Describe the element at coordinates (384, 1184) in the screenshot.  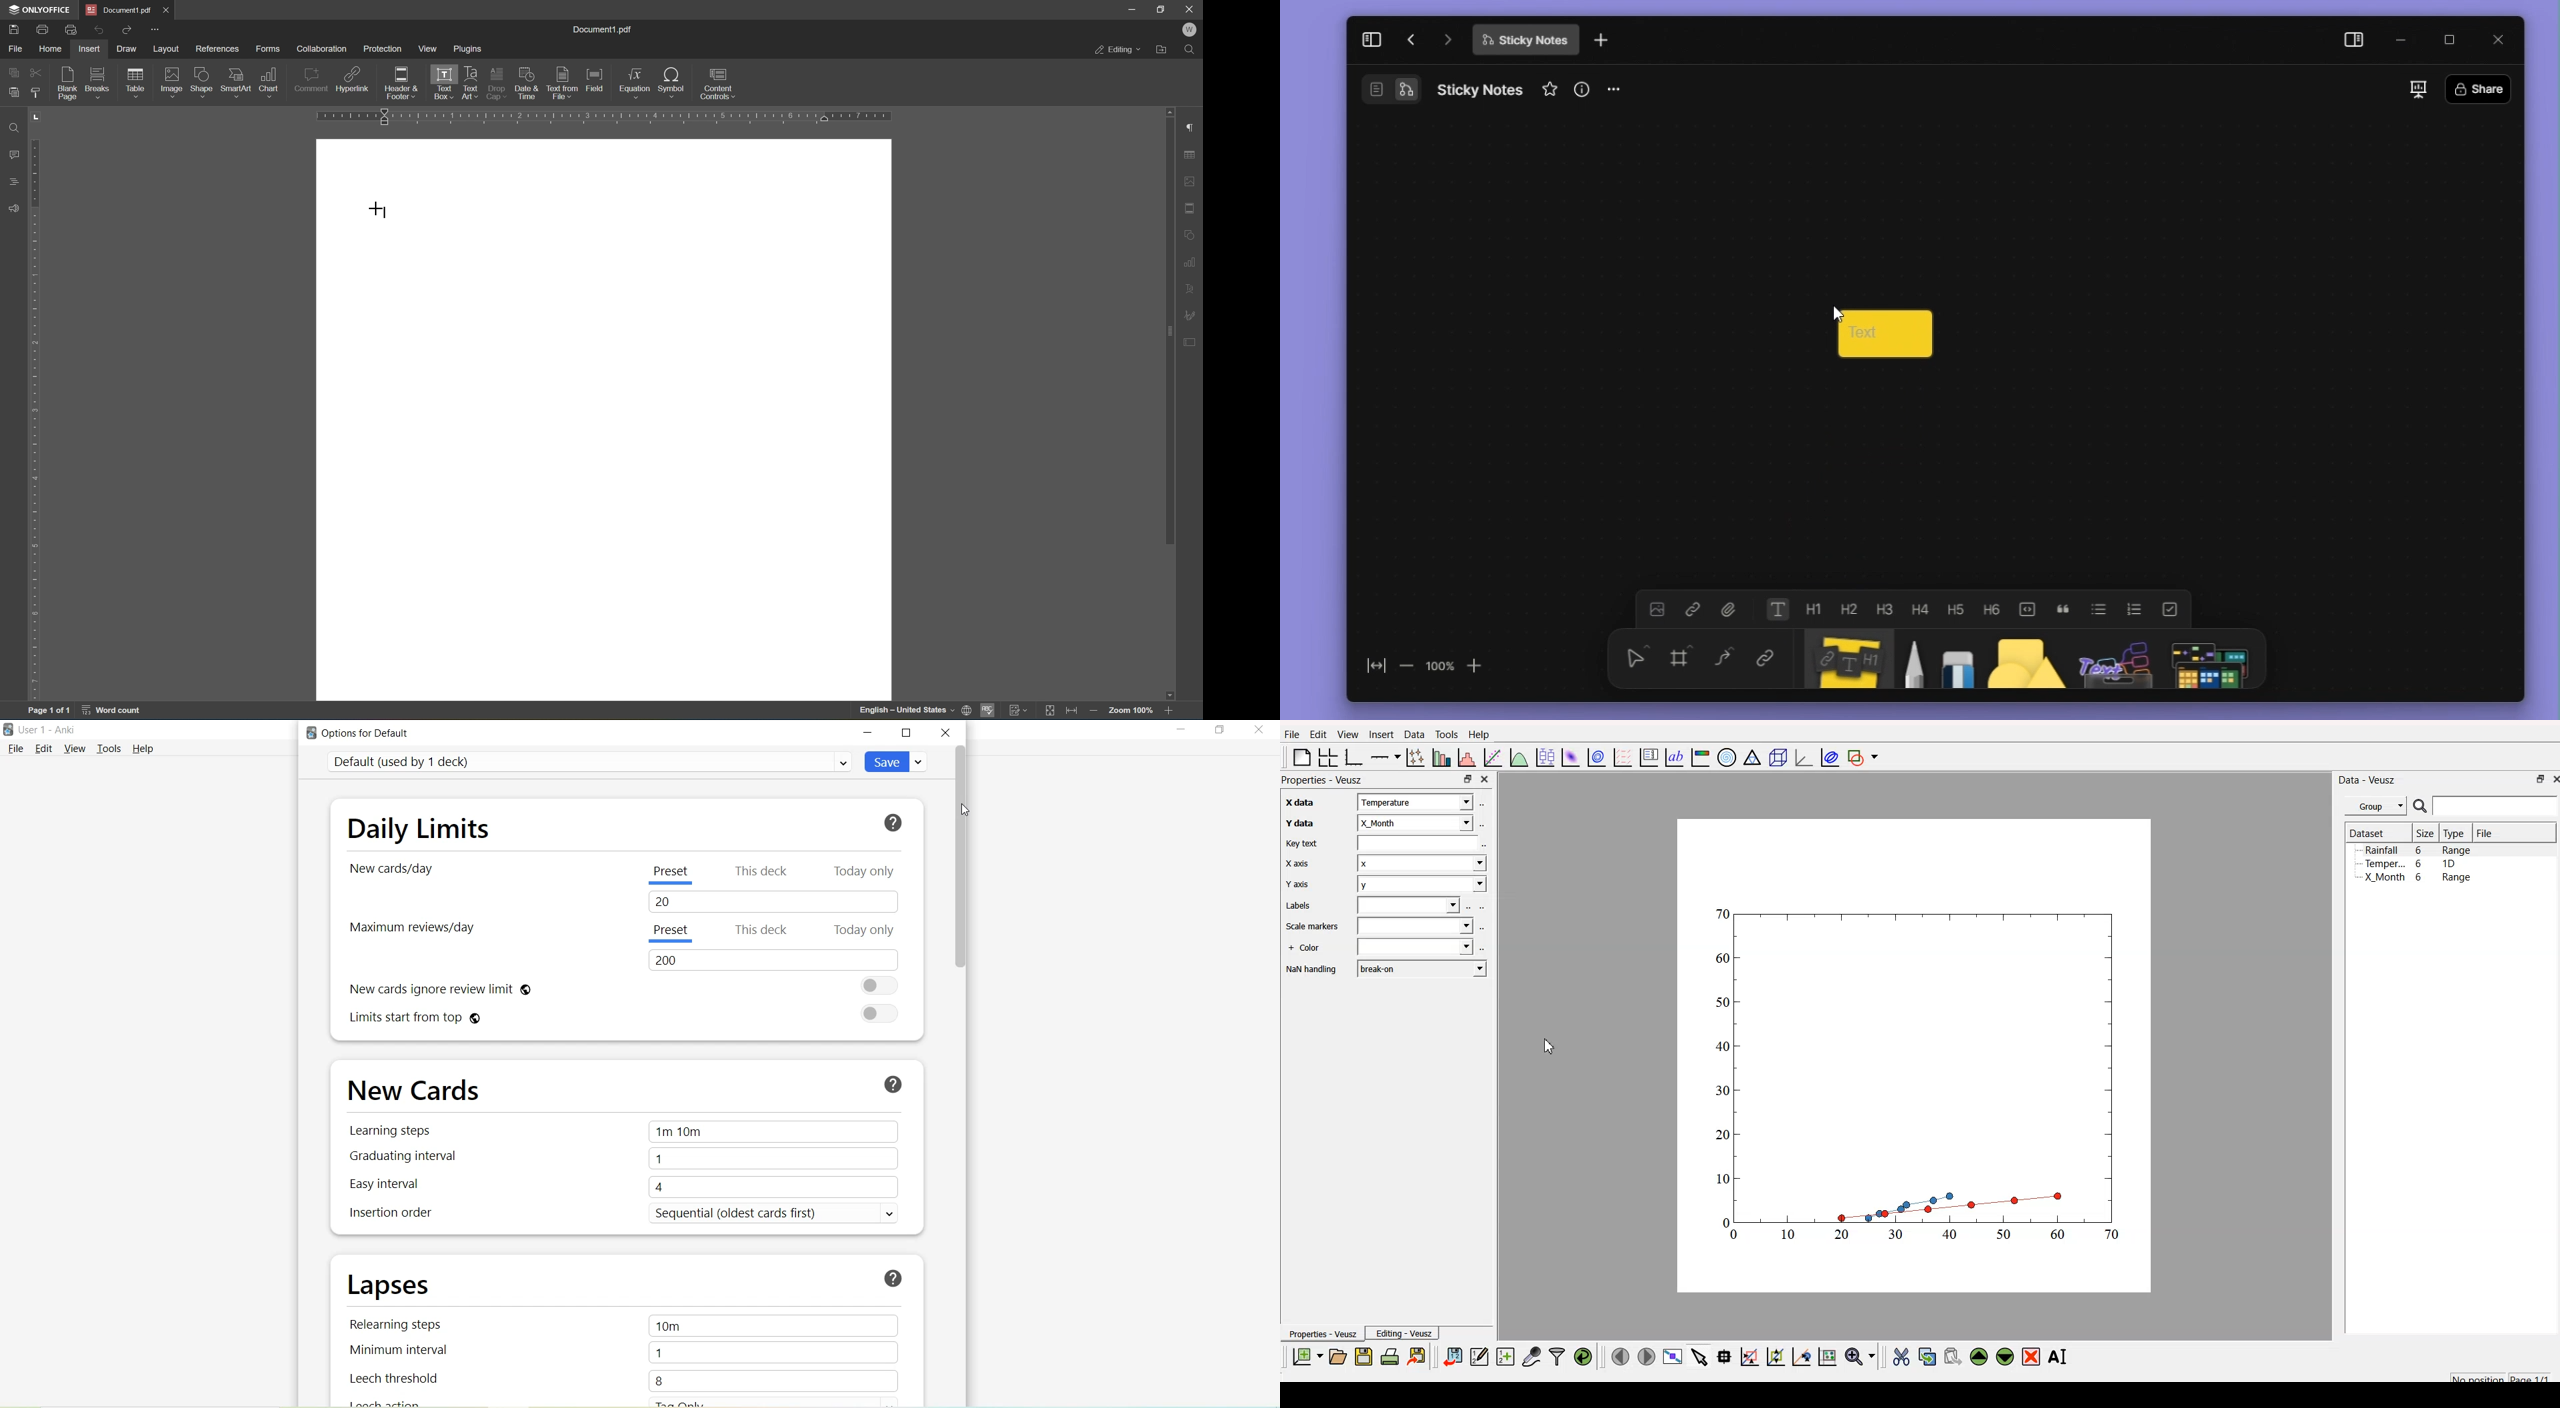
I see `Easy interval` at that location.